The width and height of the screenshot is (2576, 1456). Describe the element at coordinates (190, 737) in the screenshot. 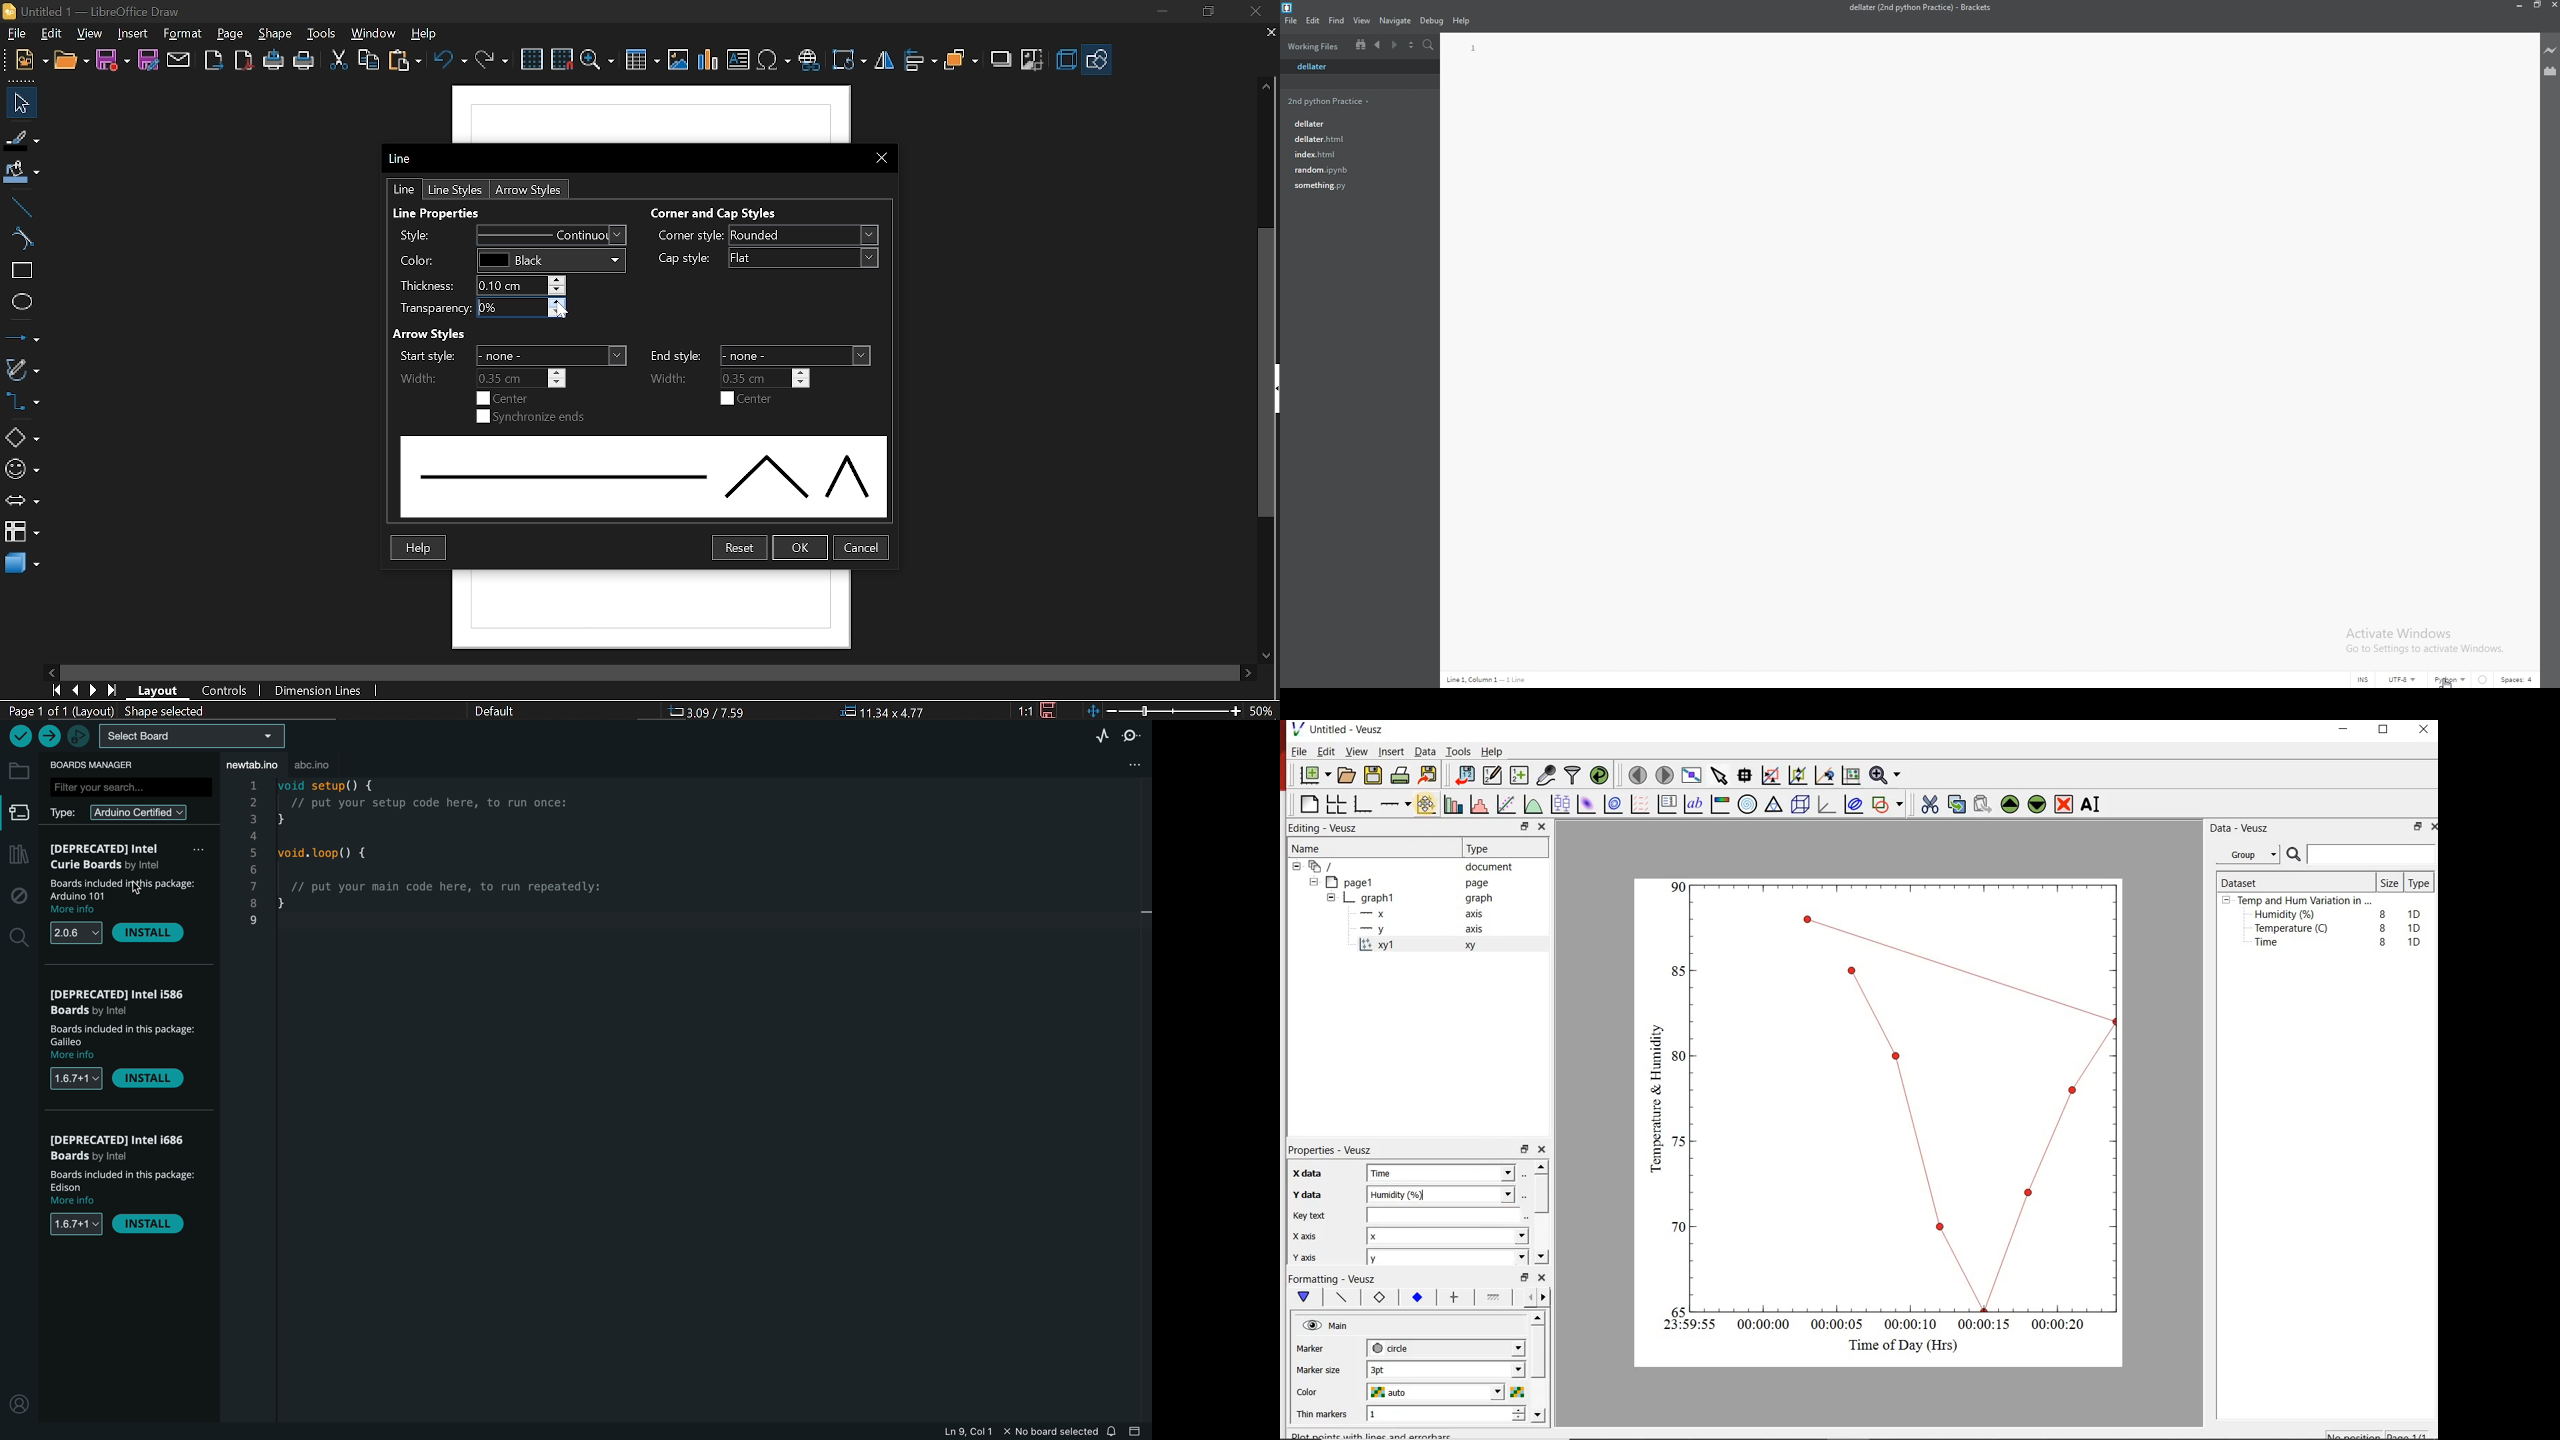

I see `board selecter` at that location.